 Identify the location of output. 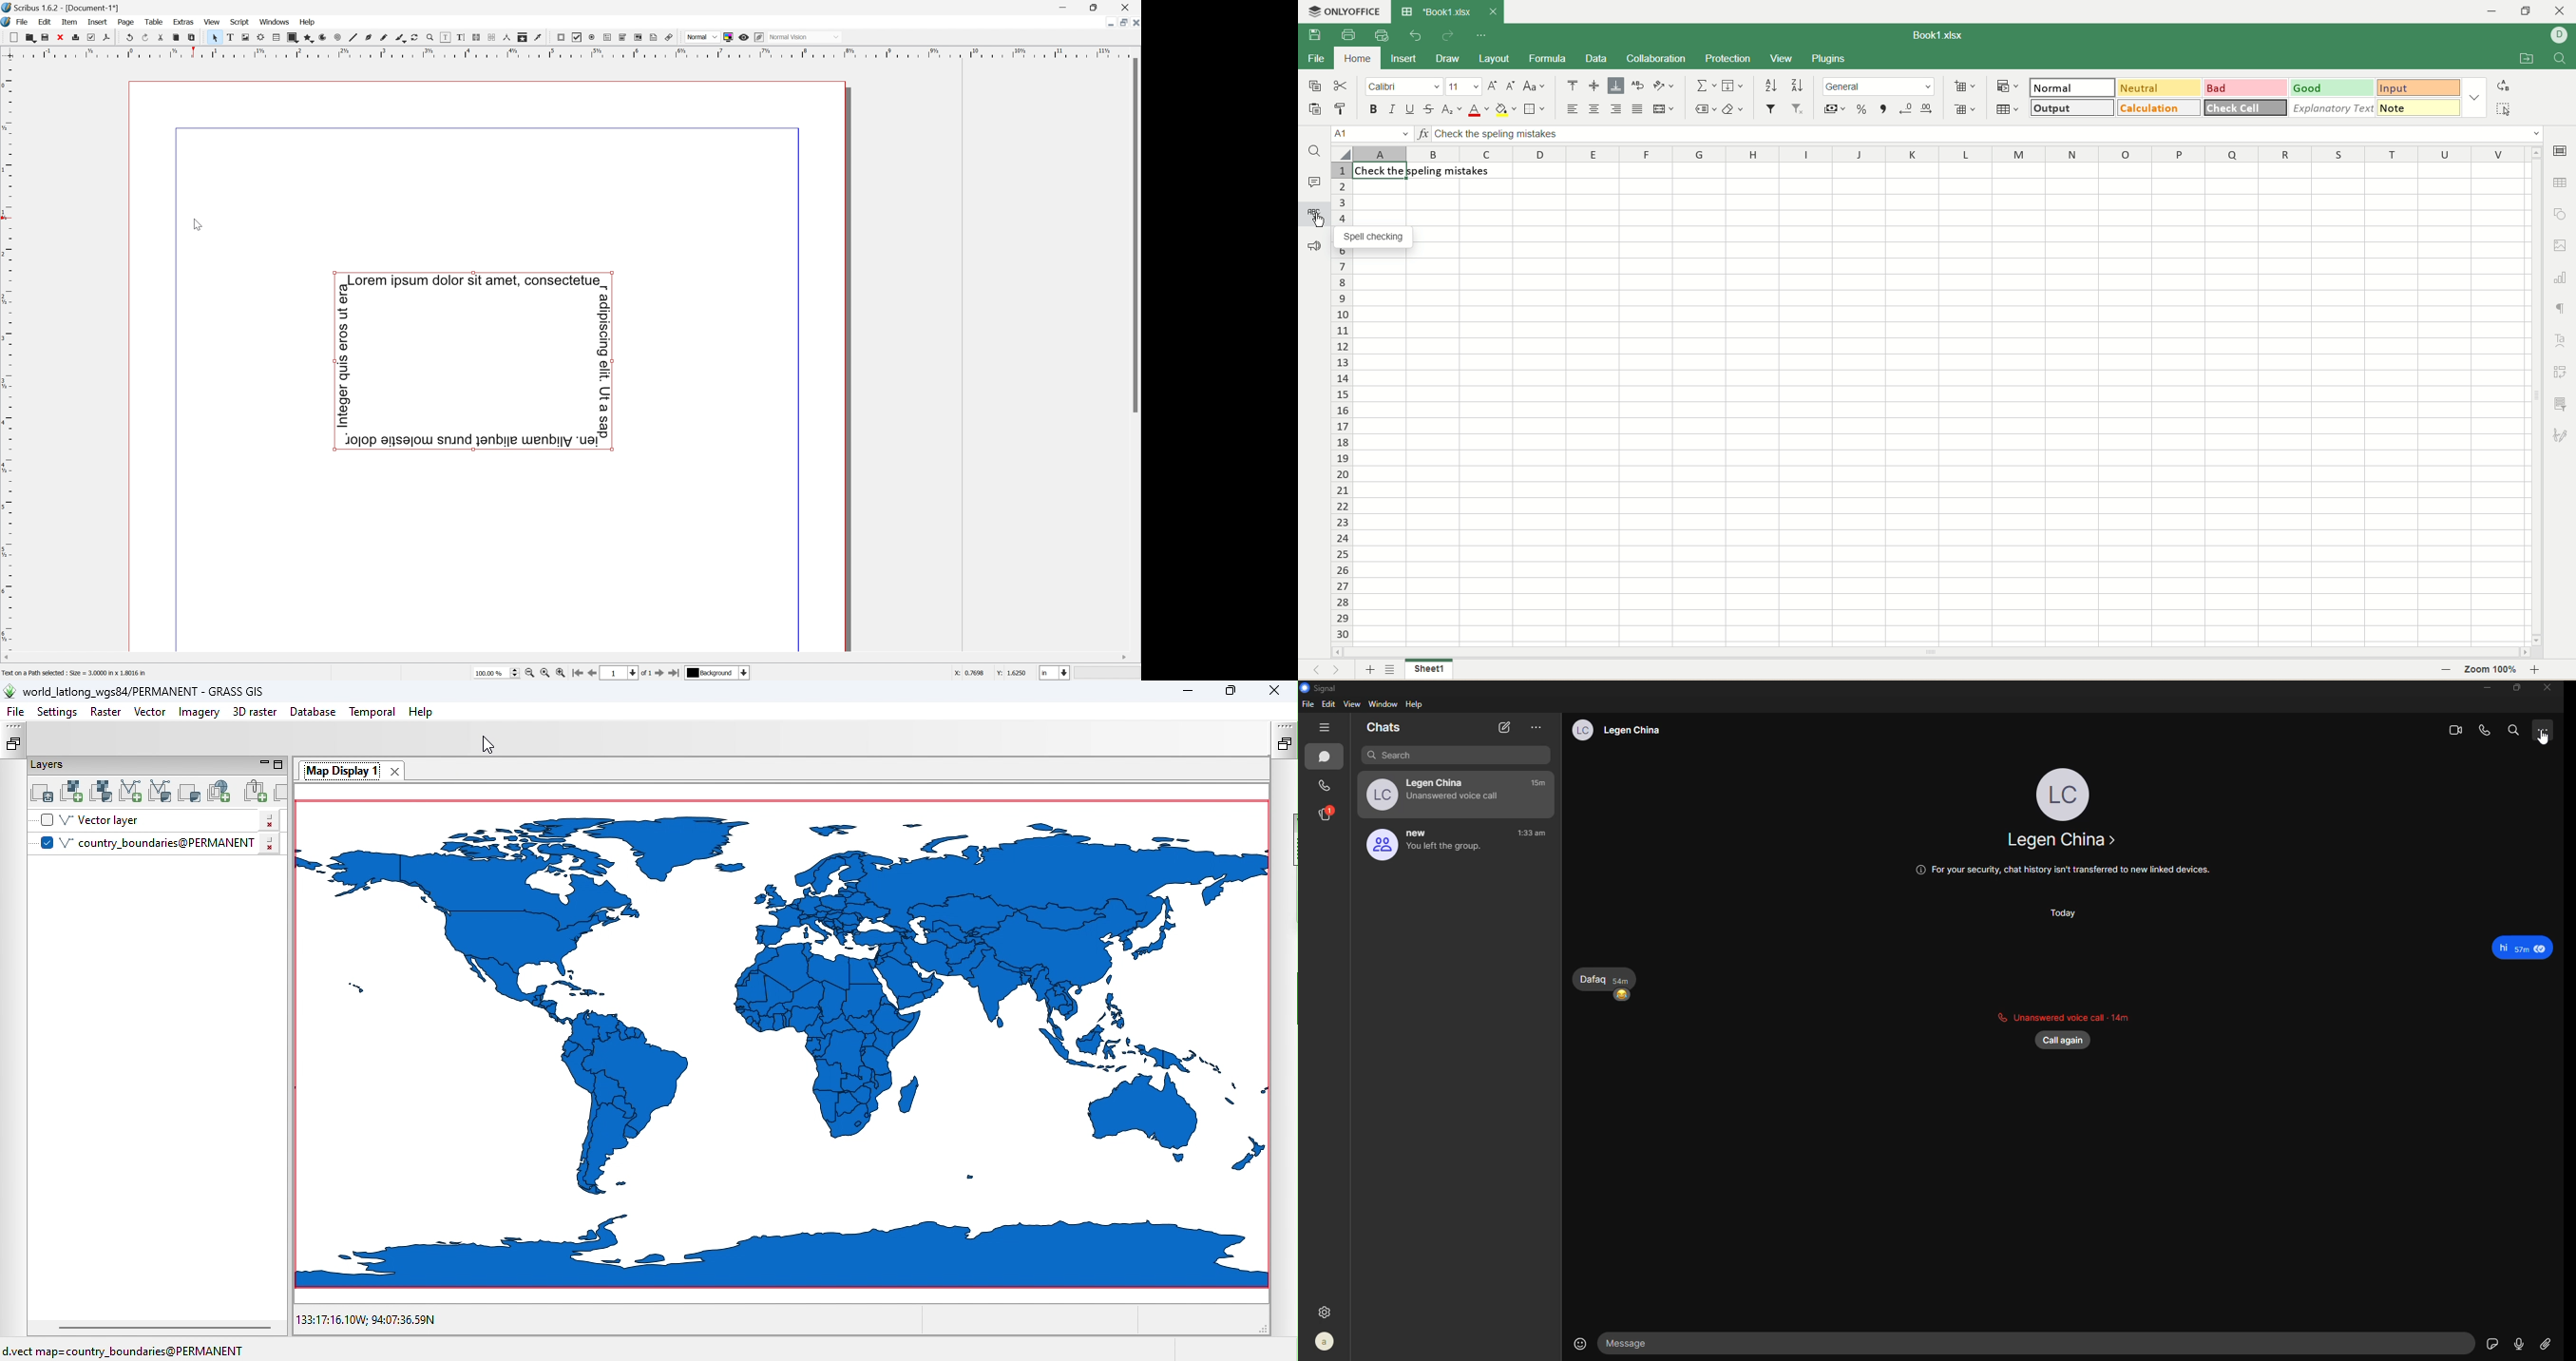
(2071, 108).